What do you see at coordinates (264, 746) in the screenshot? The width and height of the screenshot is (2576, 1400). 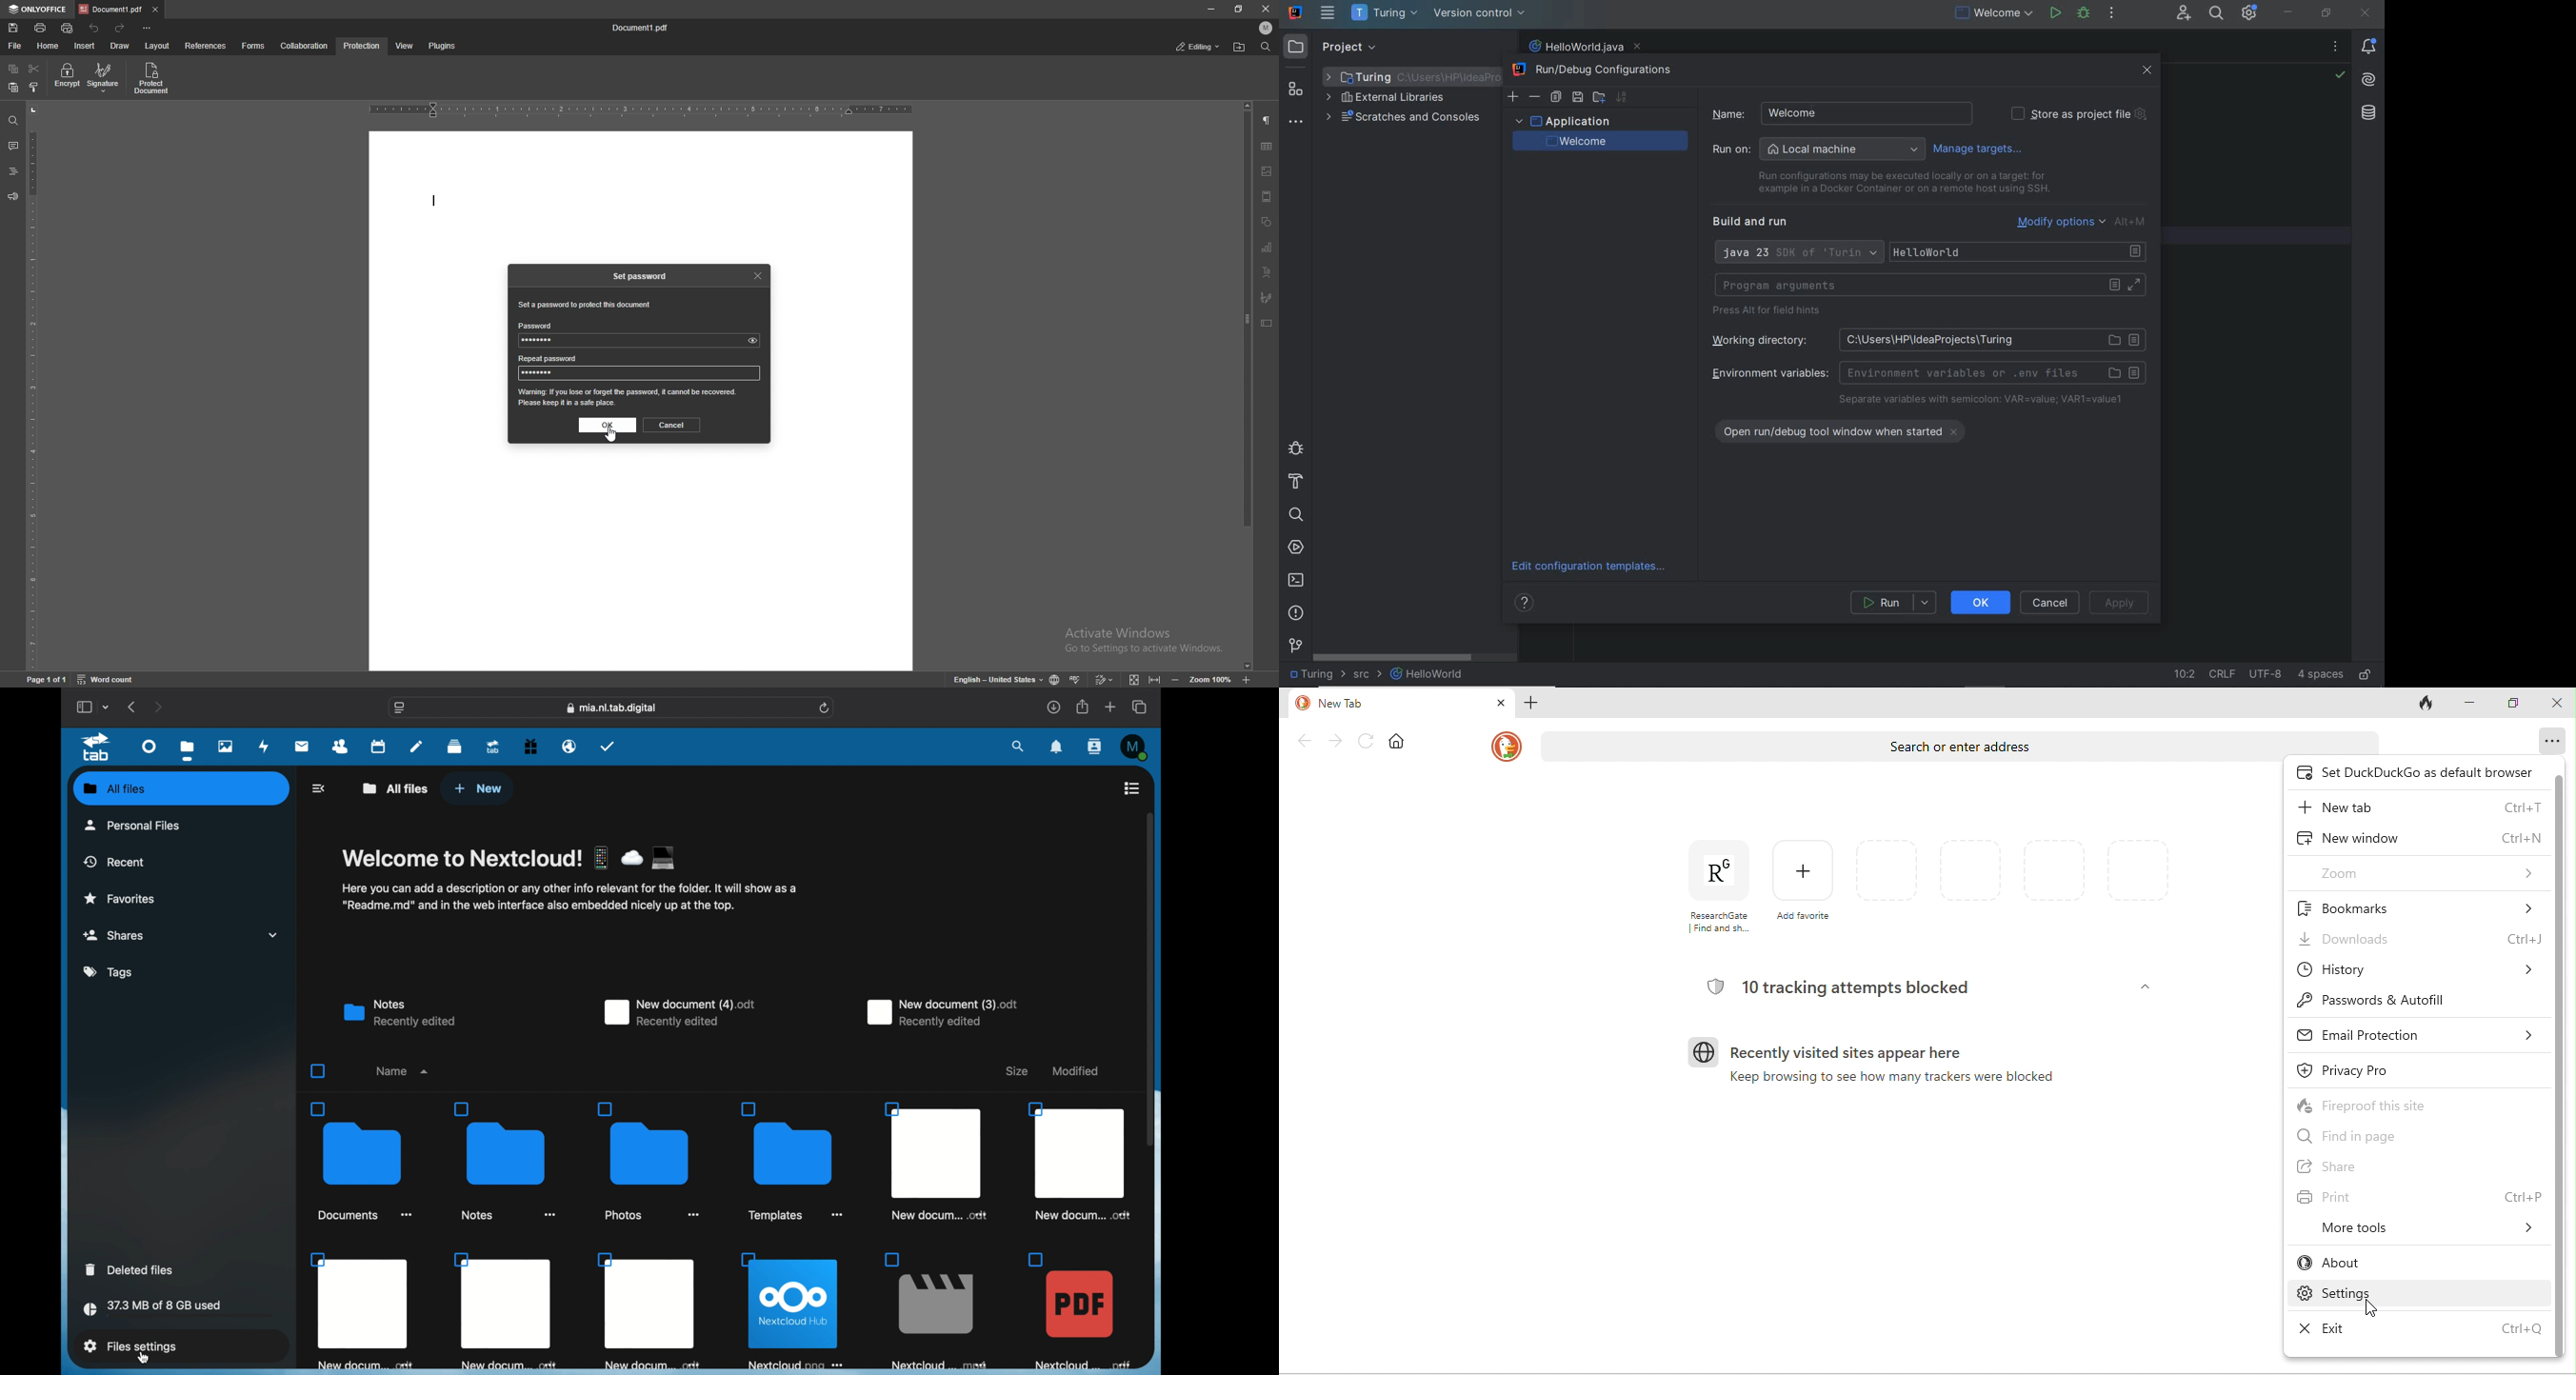 I see `activity` at bounding box center [264, 746].